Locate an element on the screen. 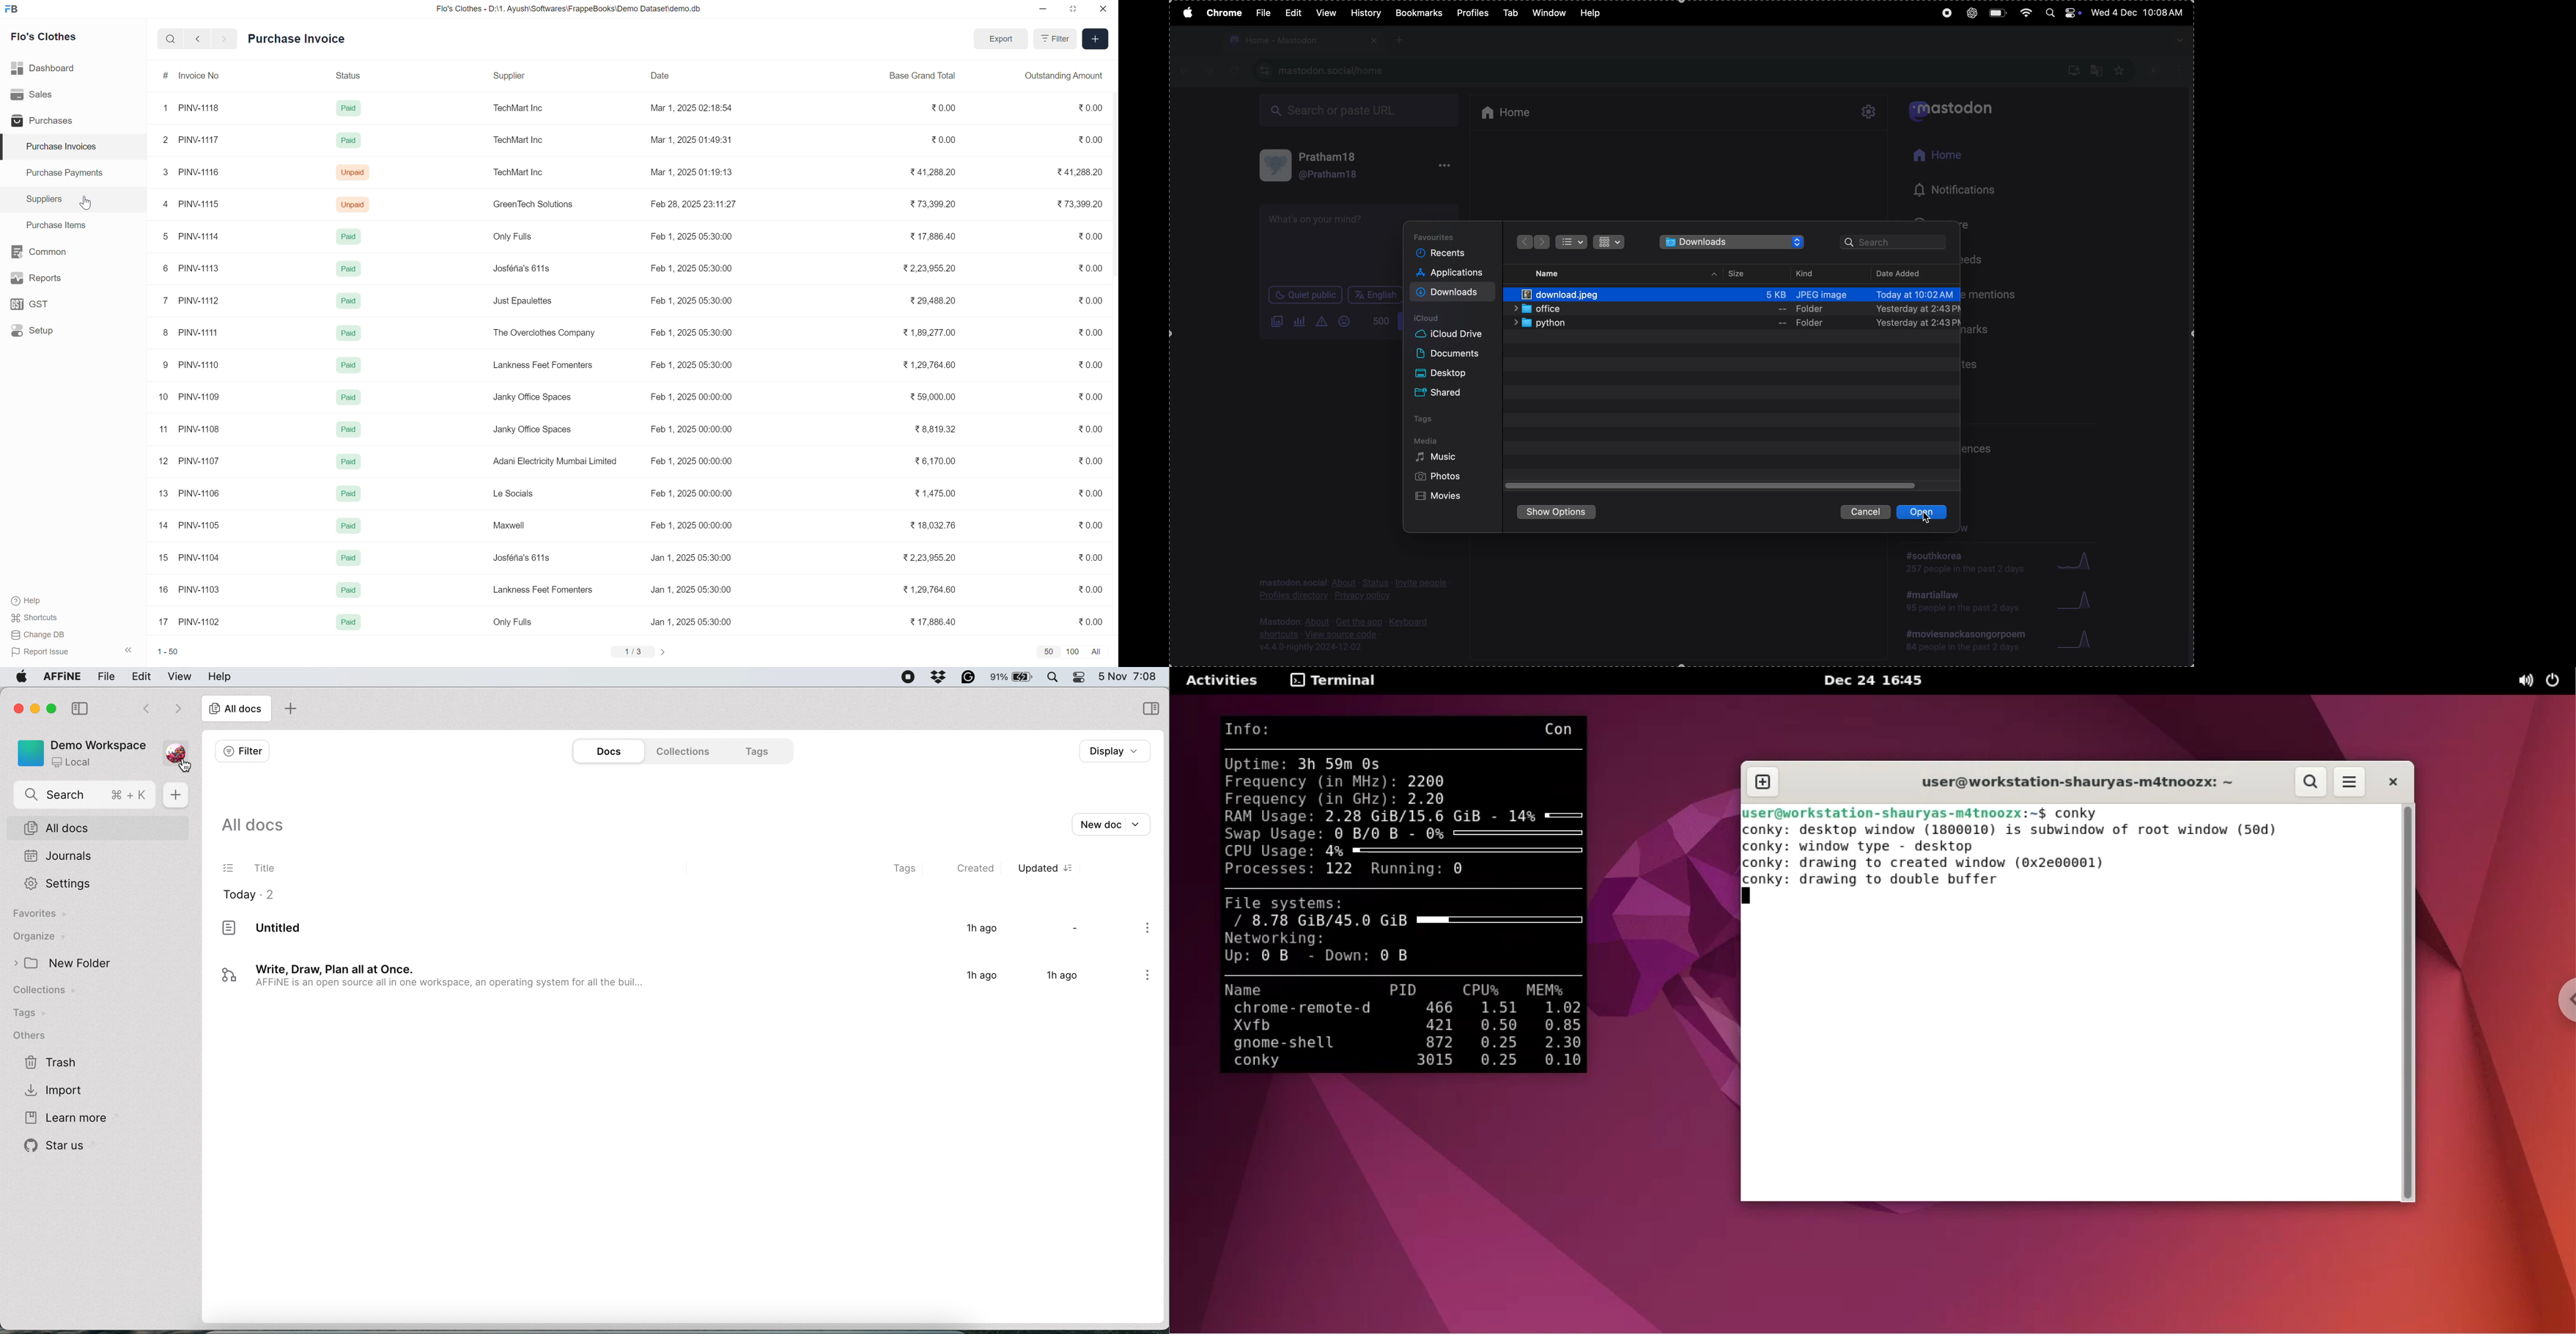 The width and height of the screenshot is (2576, 1344). Feb 1, 2025 05:30:00 is located at coordinates (689, 269).